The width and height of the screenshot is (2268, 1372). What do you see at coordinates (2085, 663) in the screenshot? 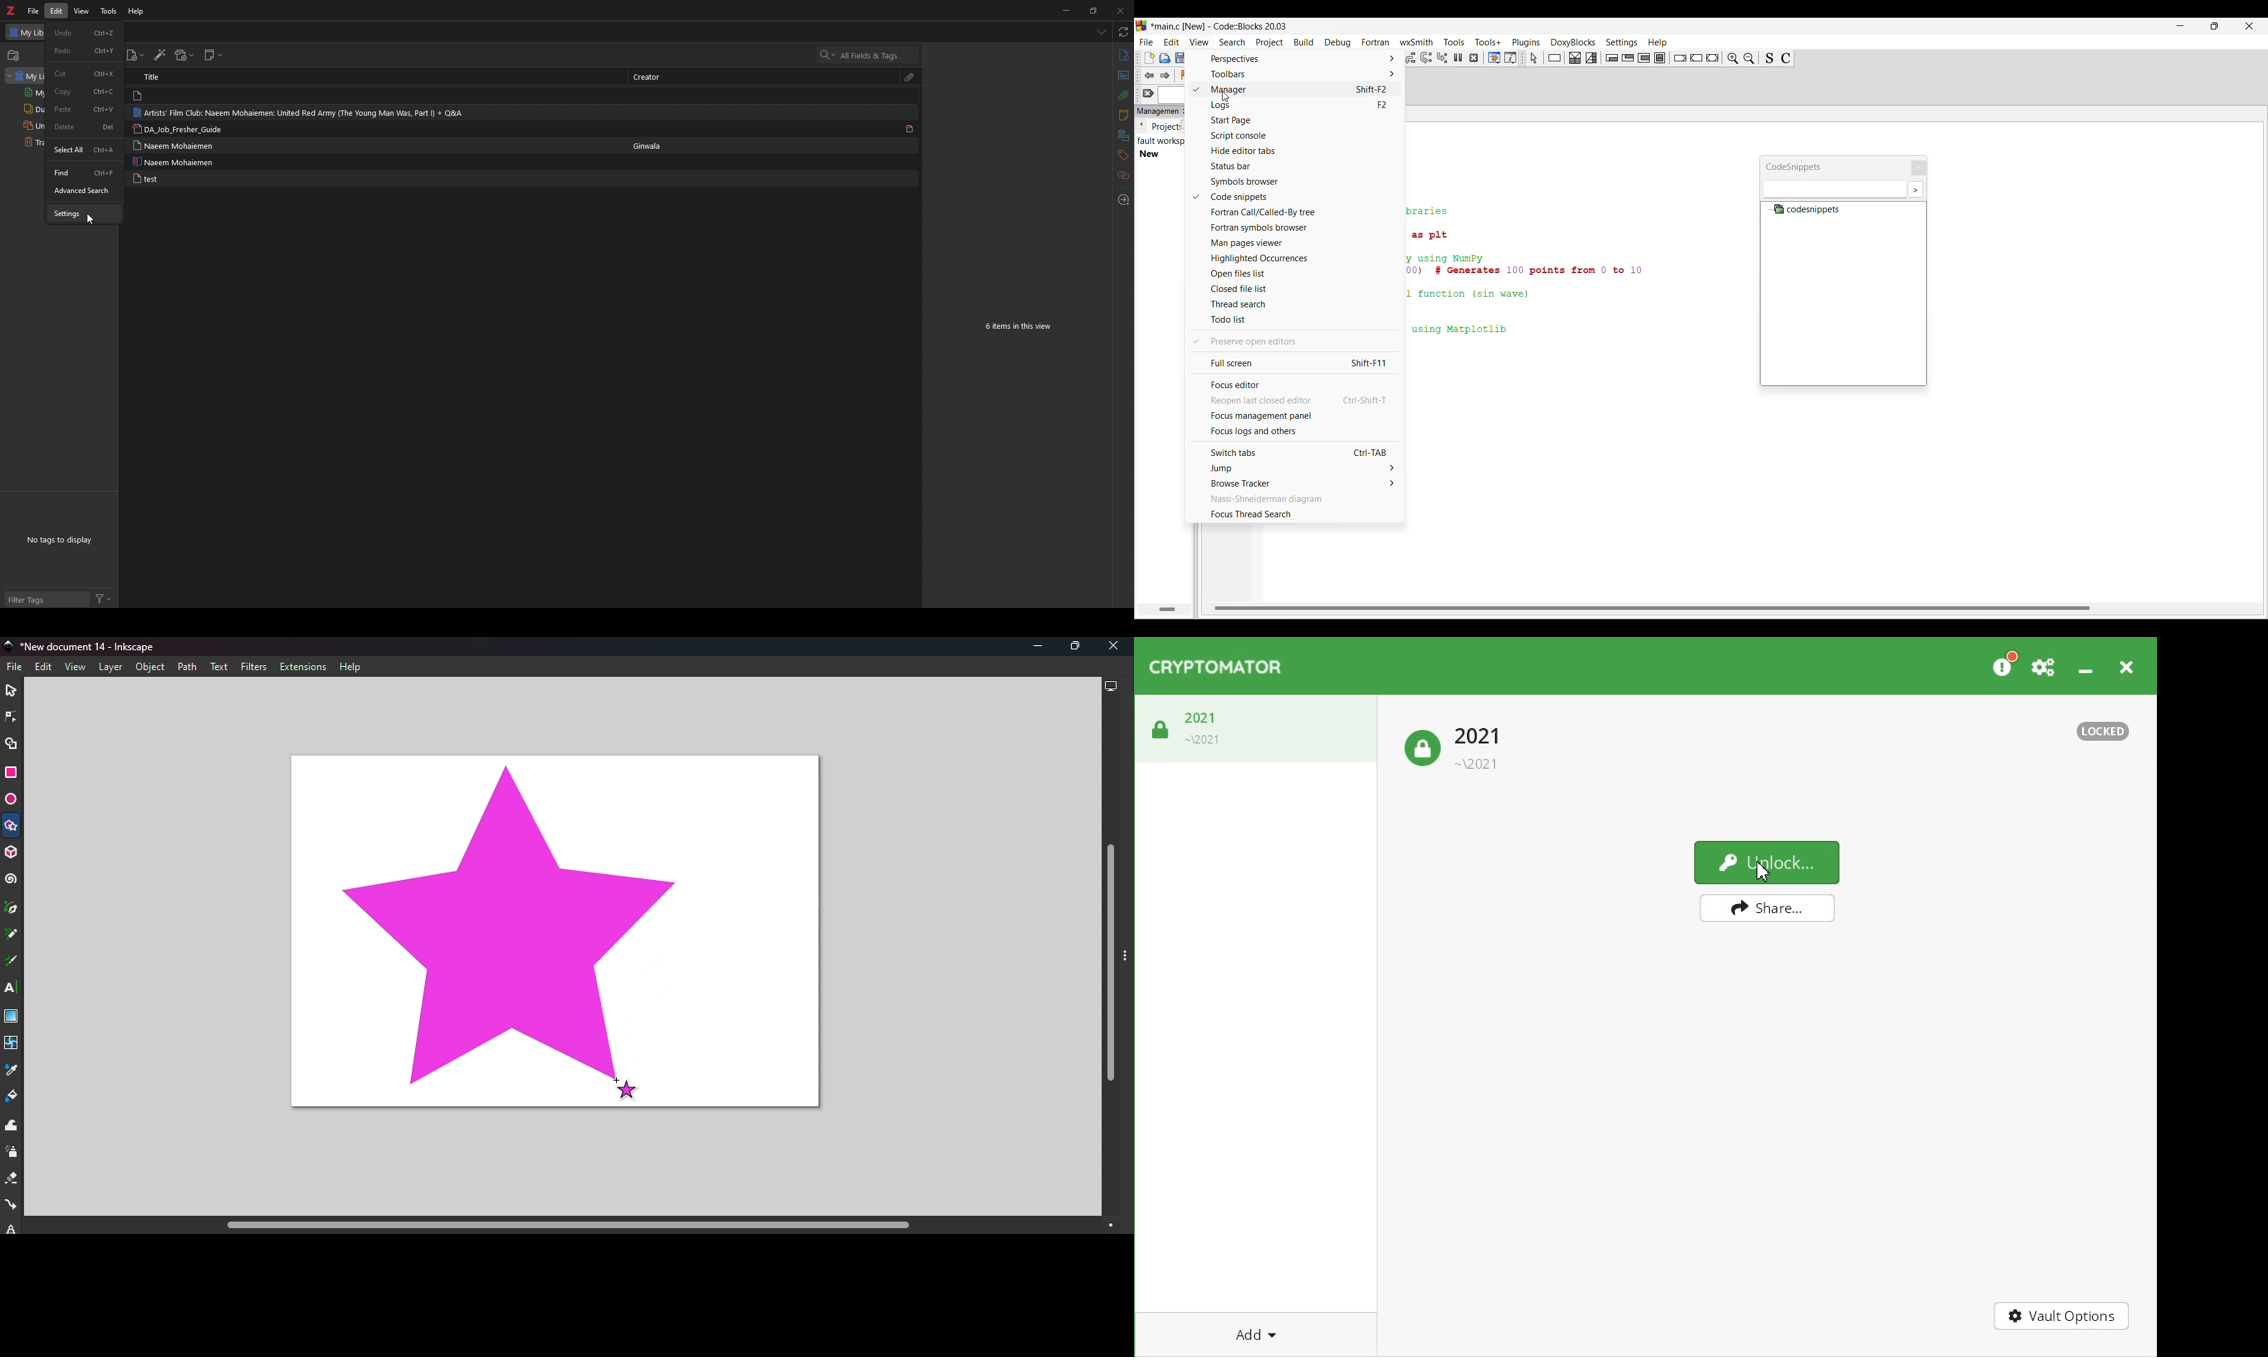
I see `Minimize` at bounding box center [2085, 663].